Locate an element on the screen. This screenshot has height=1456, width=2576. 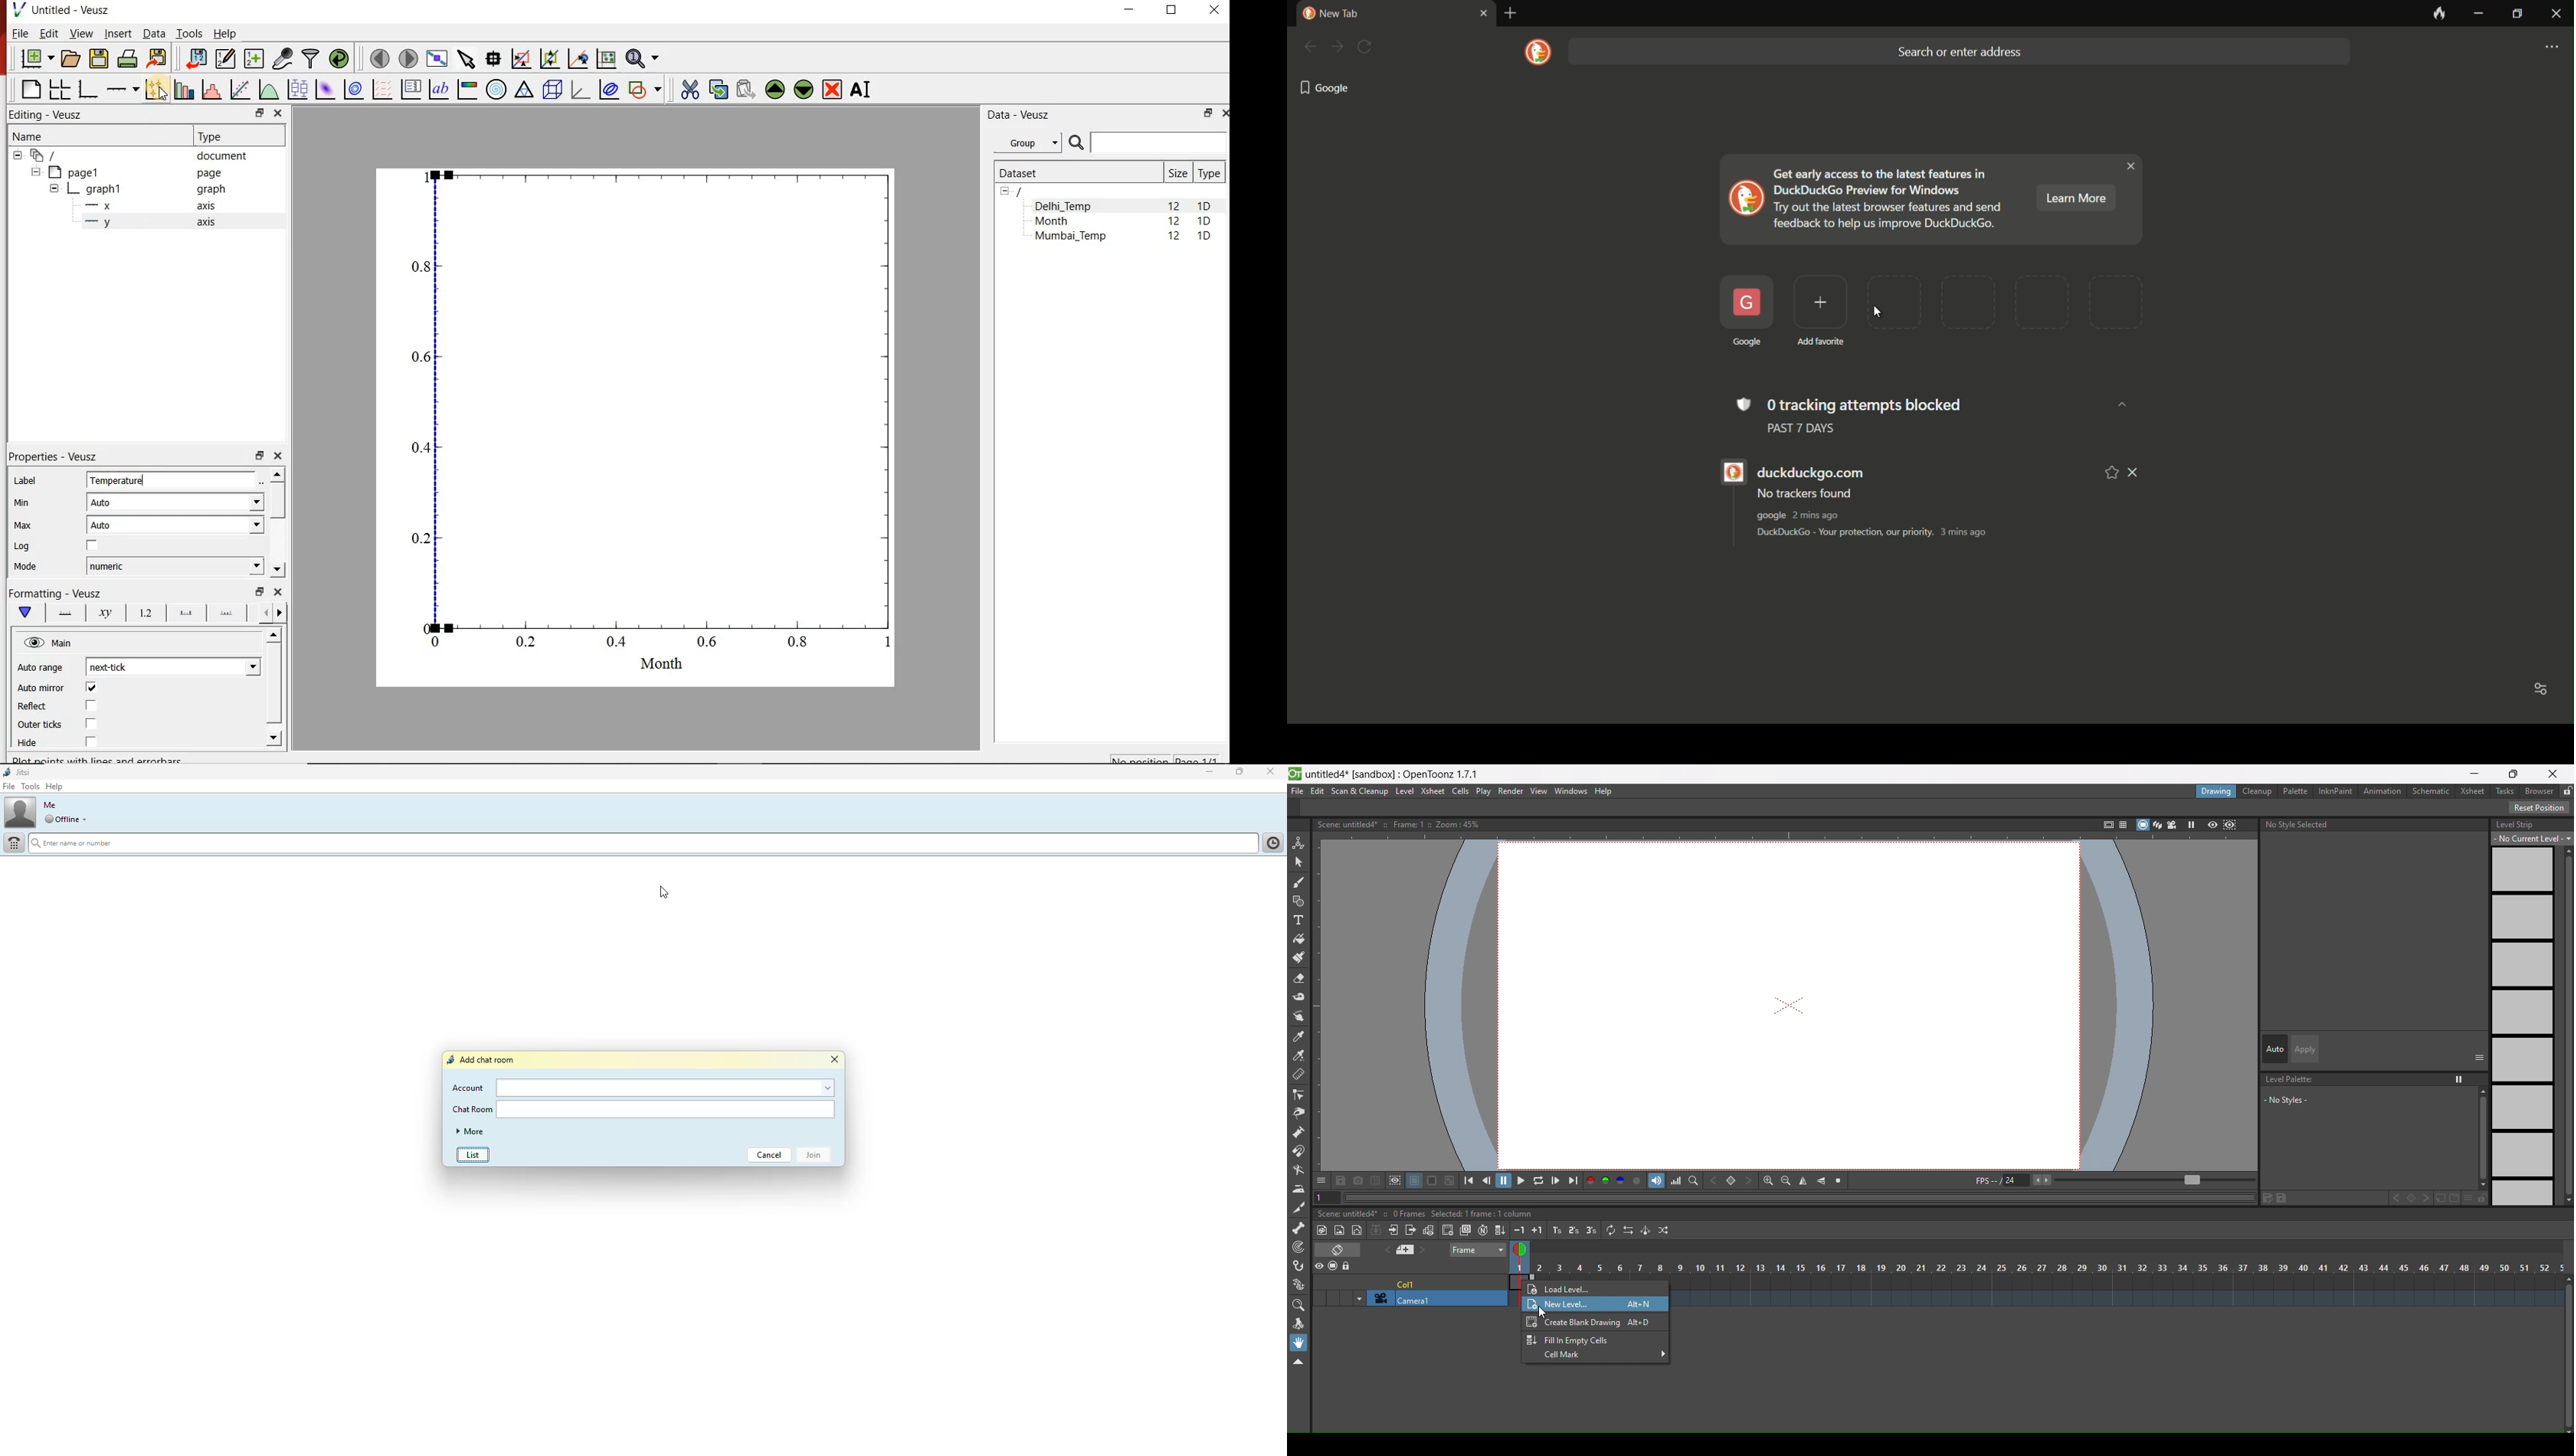
Auto mirror is located at coordinates (41, 689).